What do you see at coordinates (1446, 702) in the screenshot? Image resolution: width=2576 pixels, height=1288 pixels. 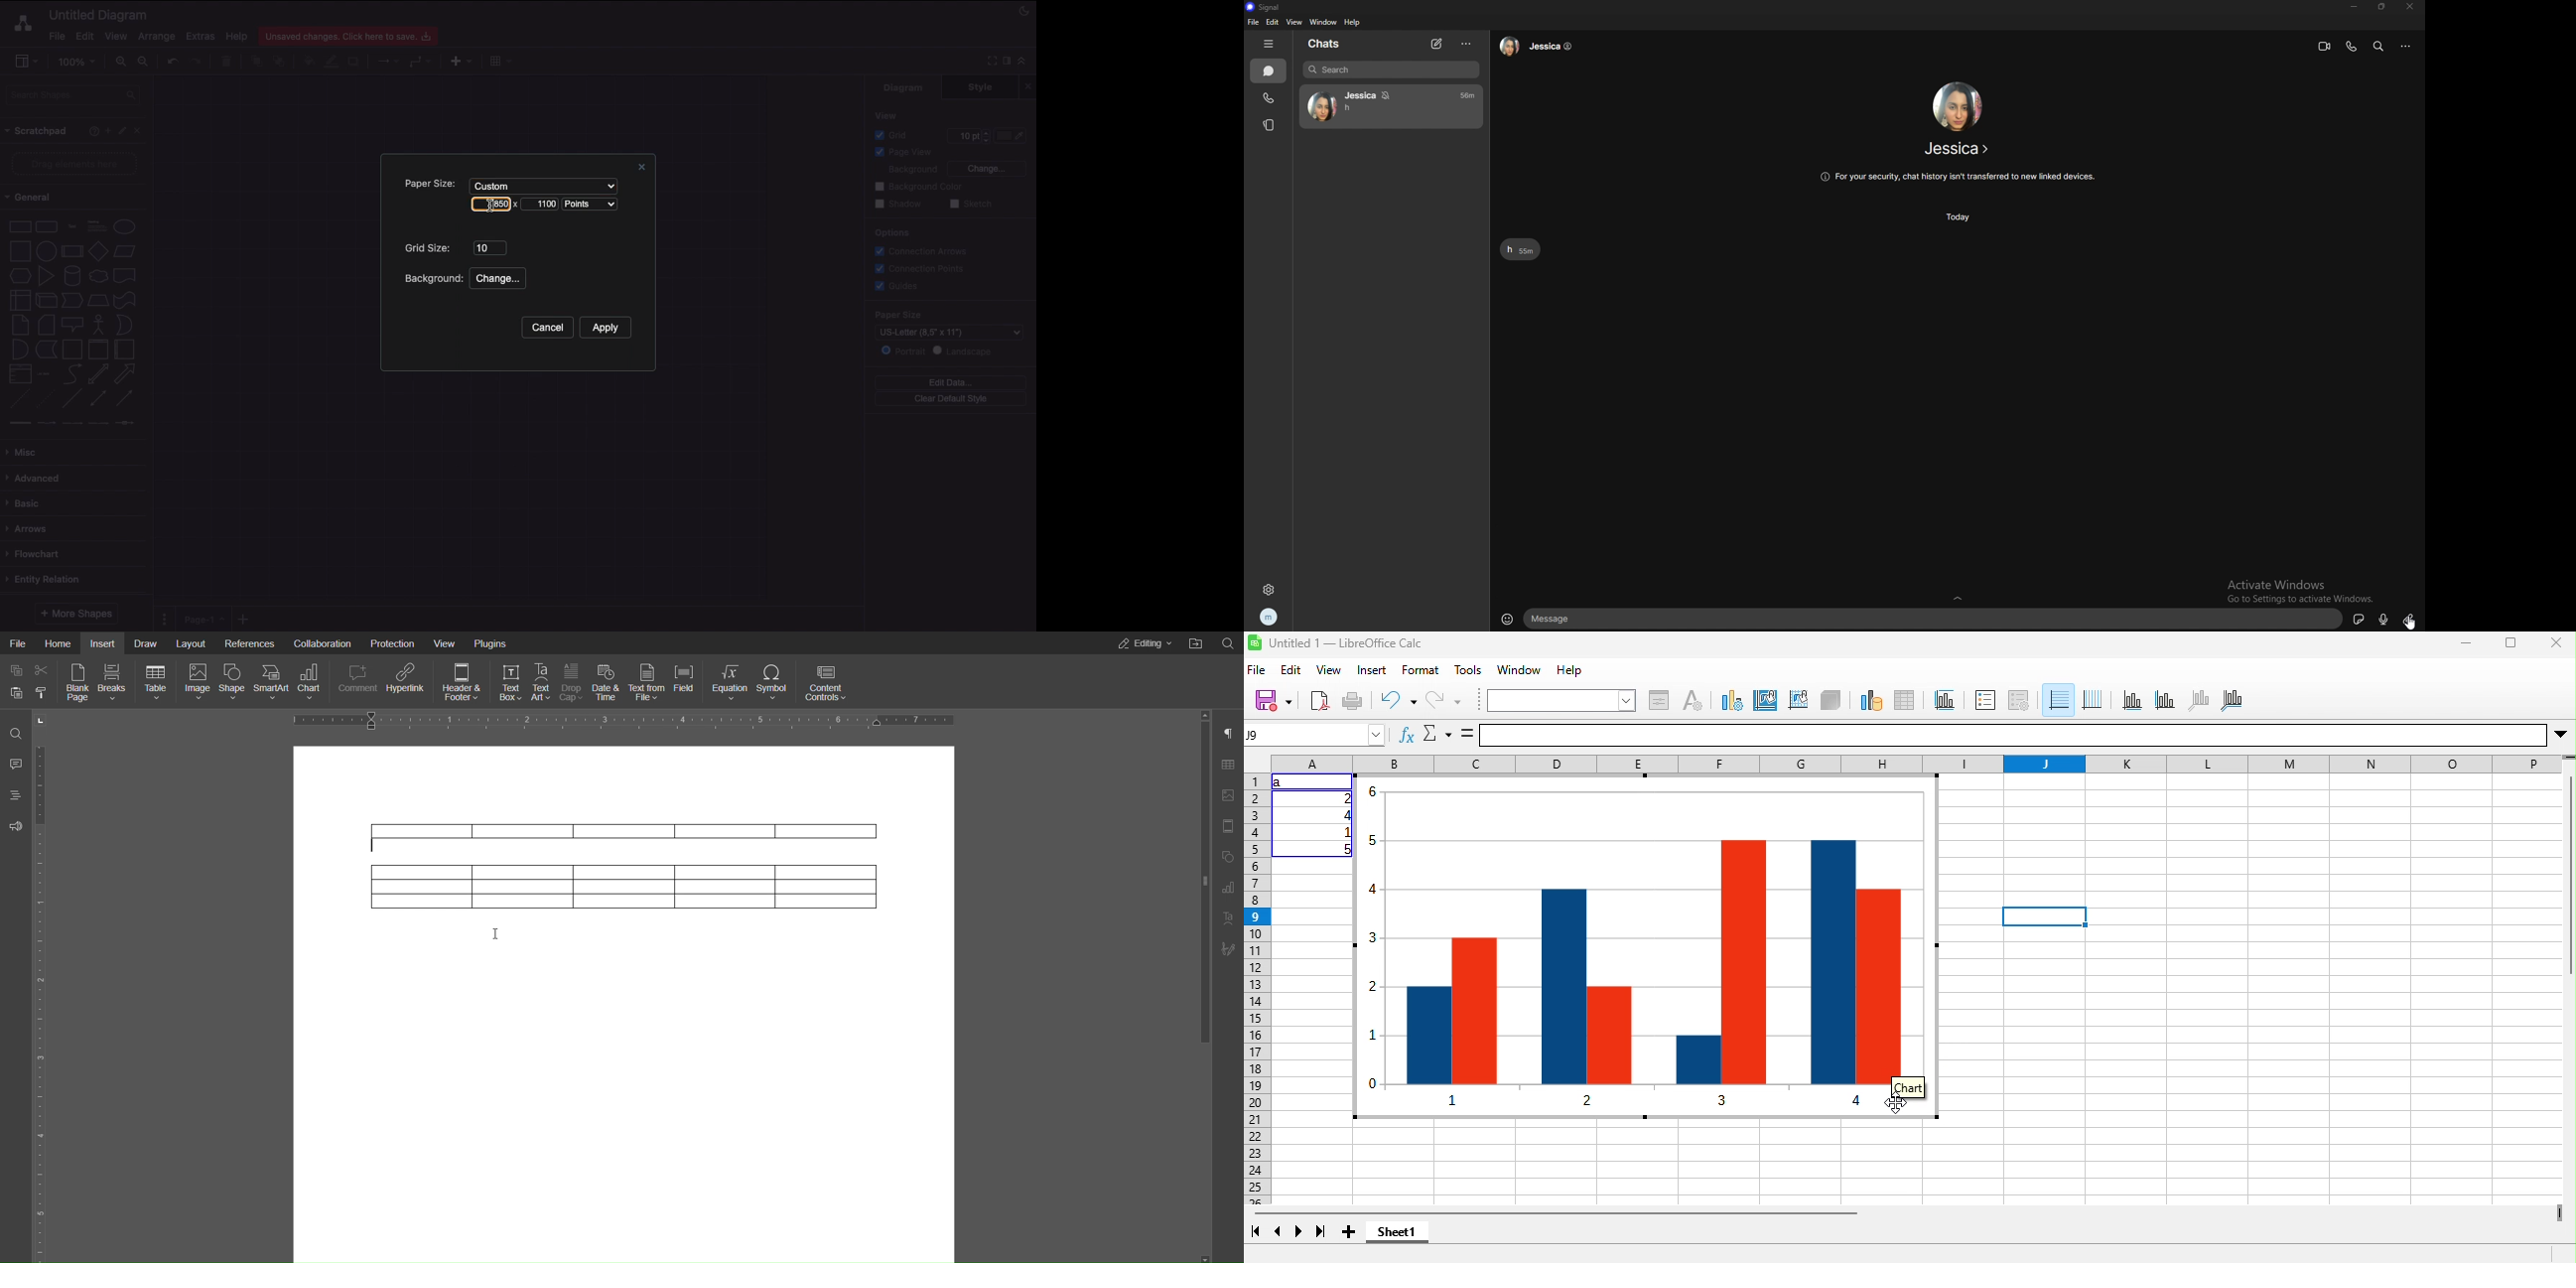 I see `redo` at bounding box center [1446, 702].